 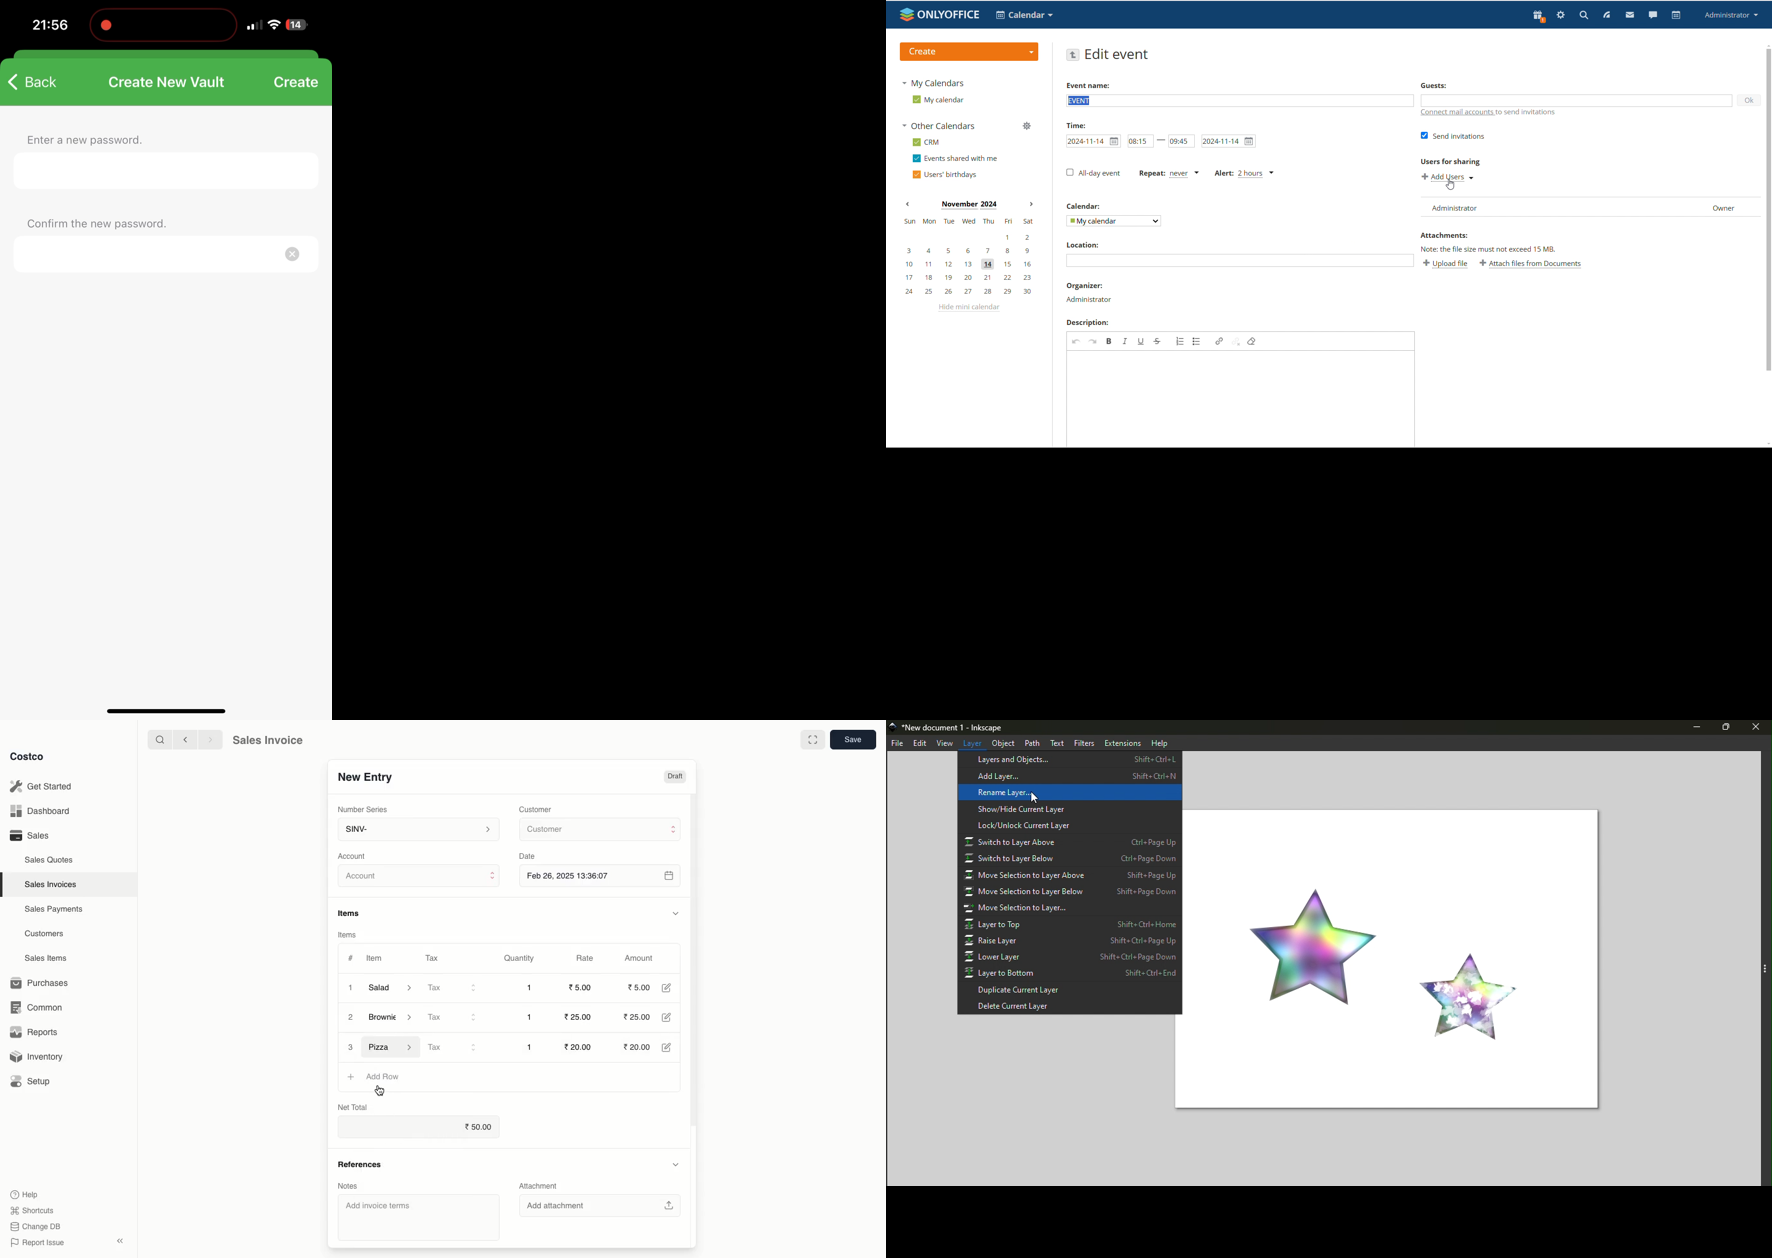 What do you see at coordinates (1531, 263) in the screenshot?
I see `attach file from documents` at bounding box center [1531, 263].